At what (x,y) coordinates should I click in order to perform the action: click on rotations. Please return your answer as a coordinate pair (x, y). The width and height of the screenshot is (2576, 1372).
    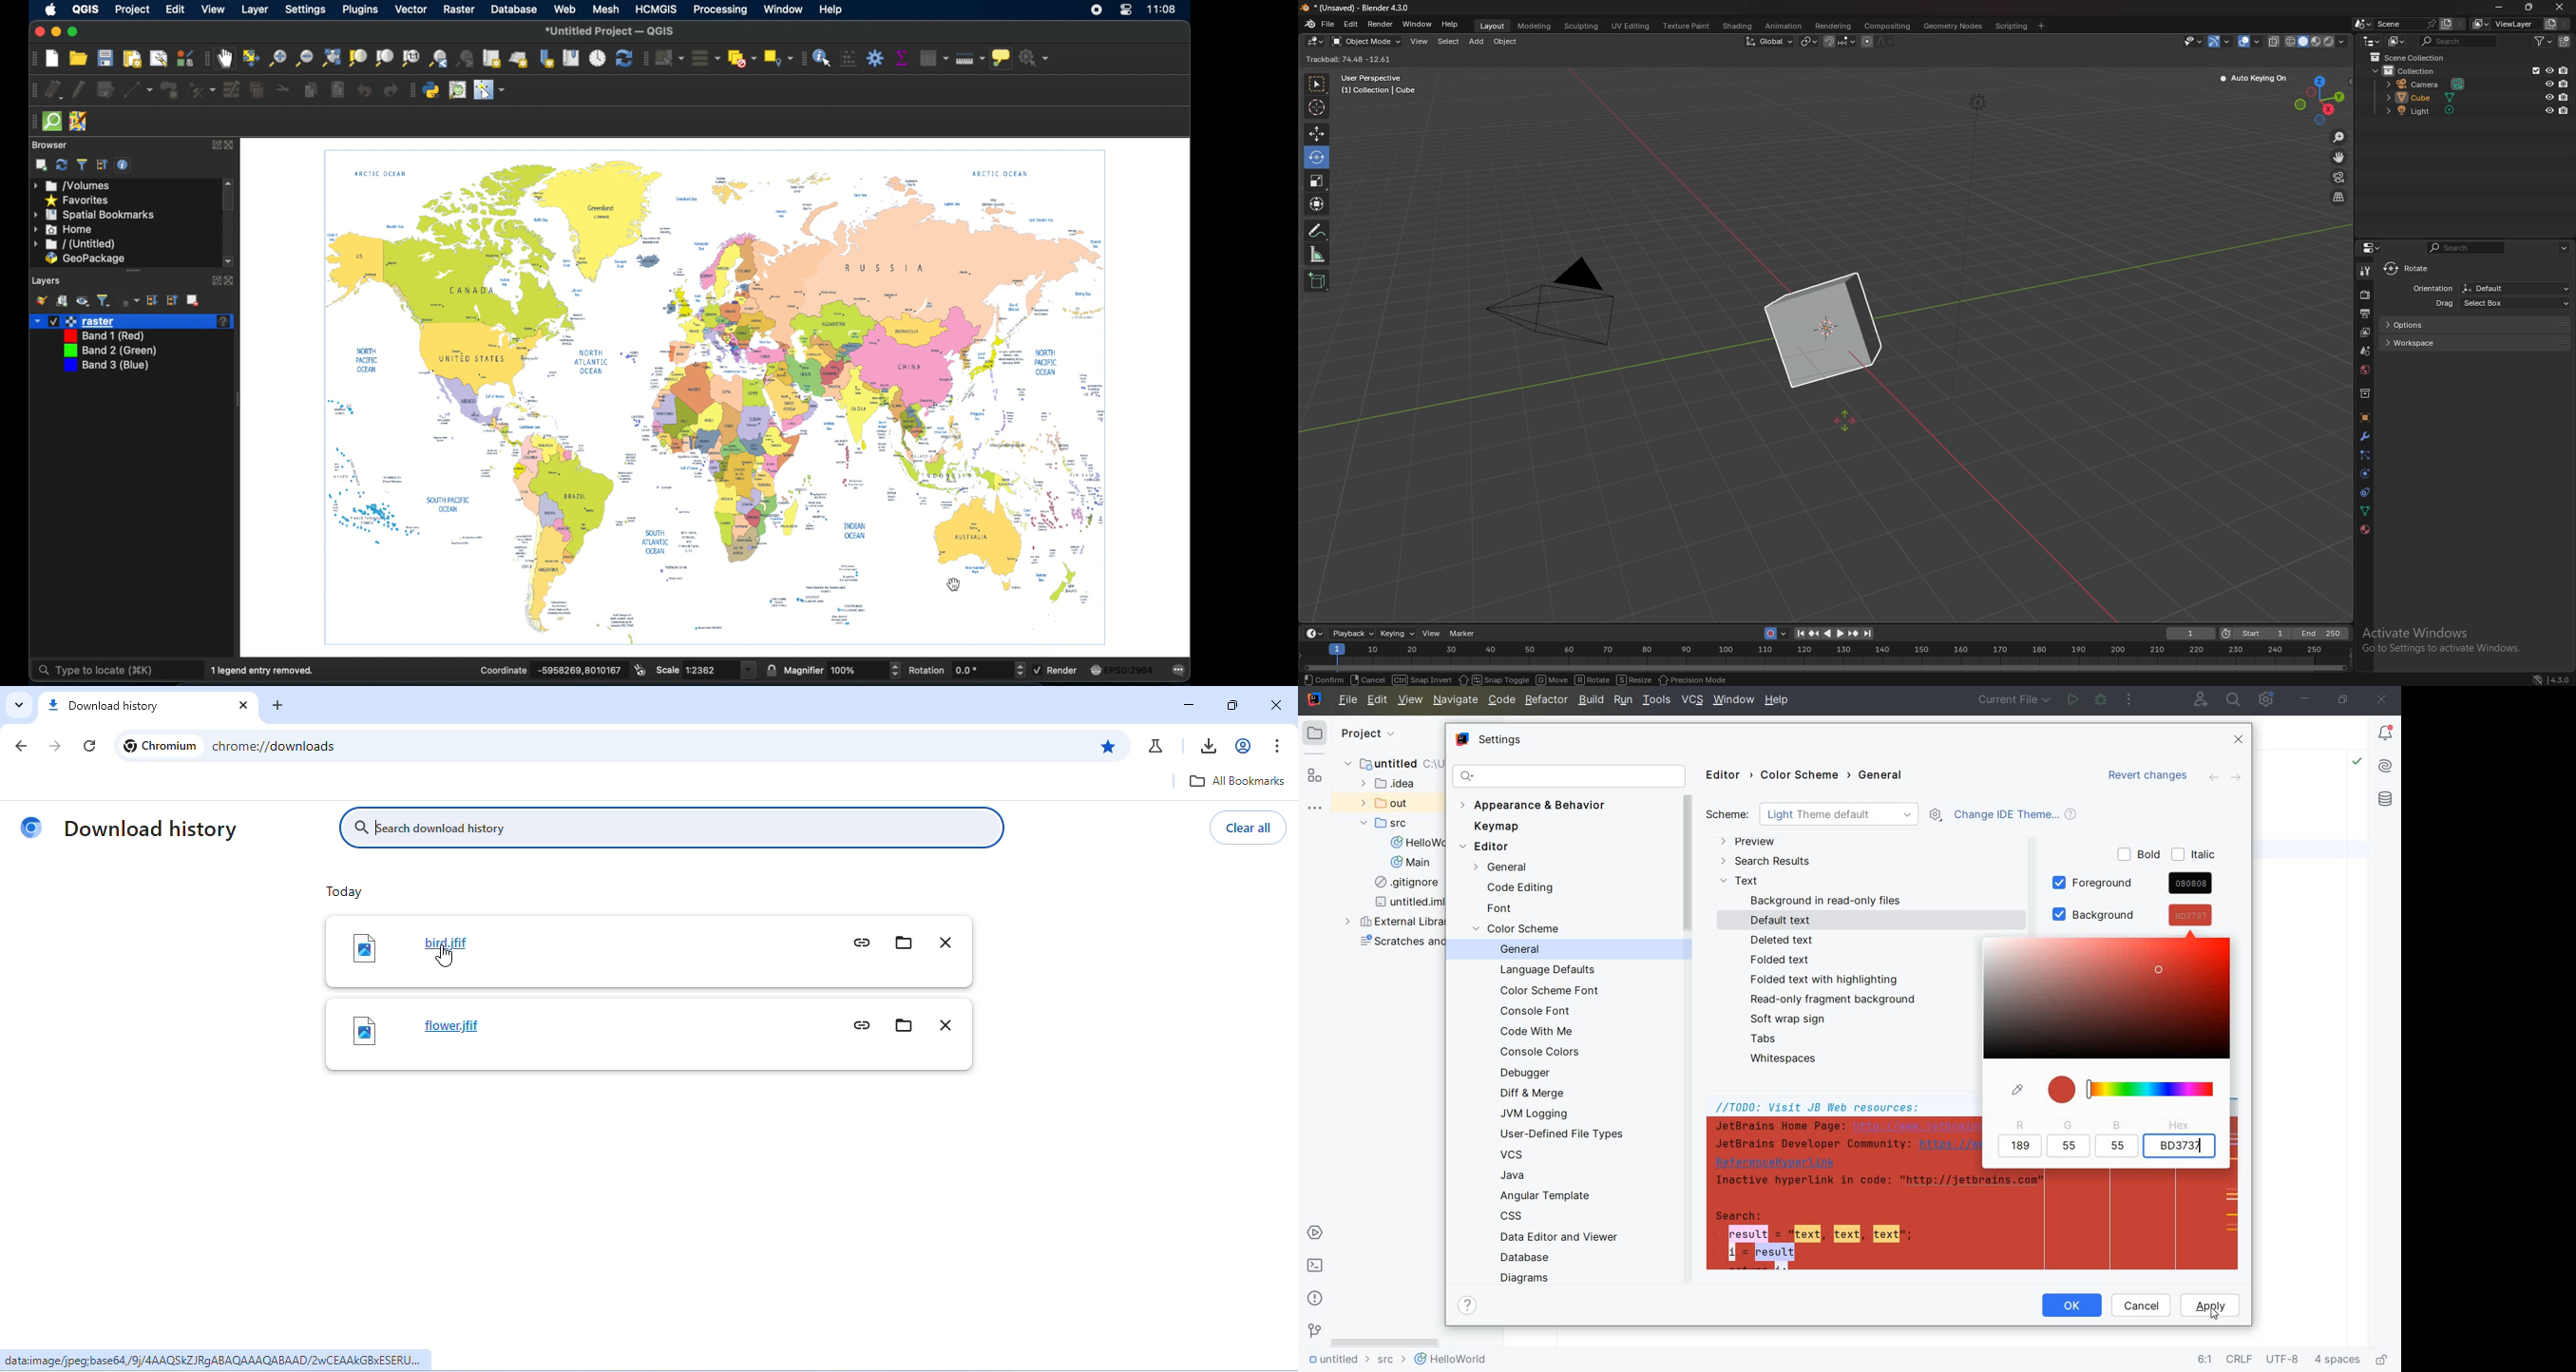
    Looking at the image, I should click on (967, 670).